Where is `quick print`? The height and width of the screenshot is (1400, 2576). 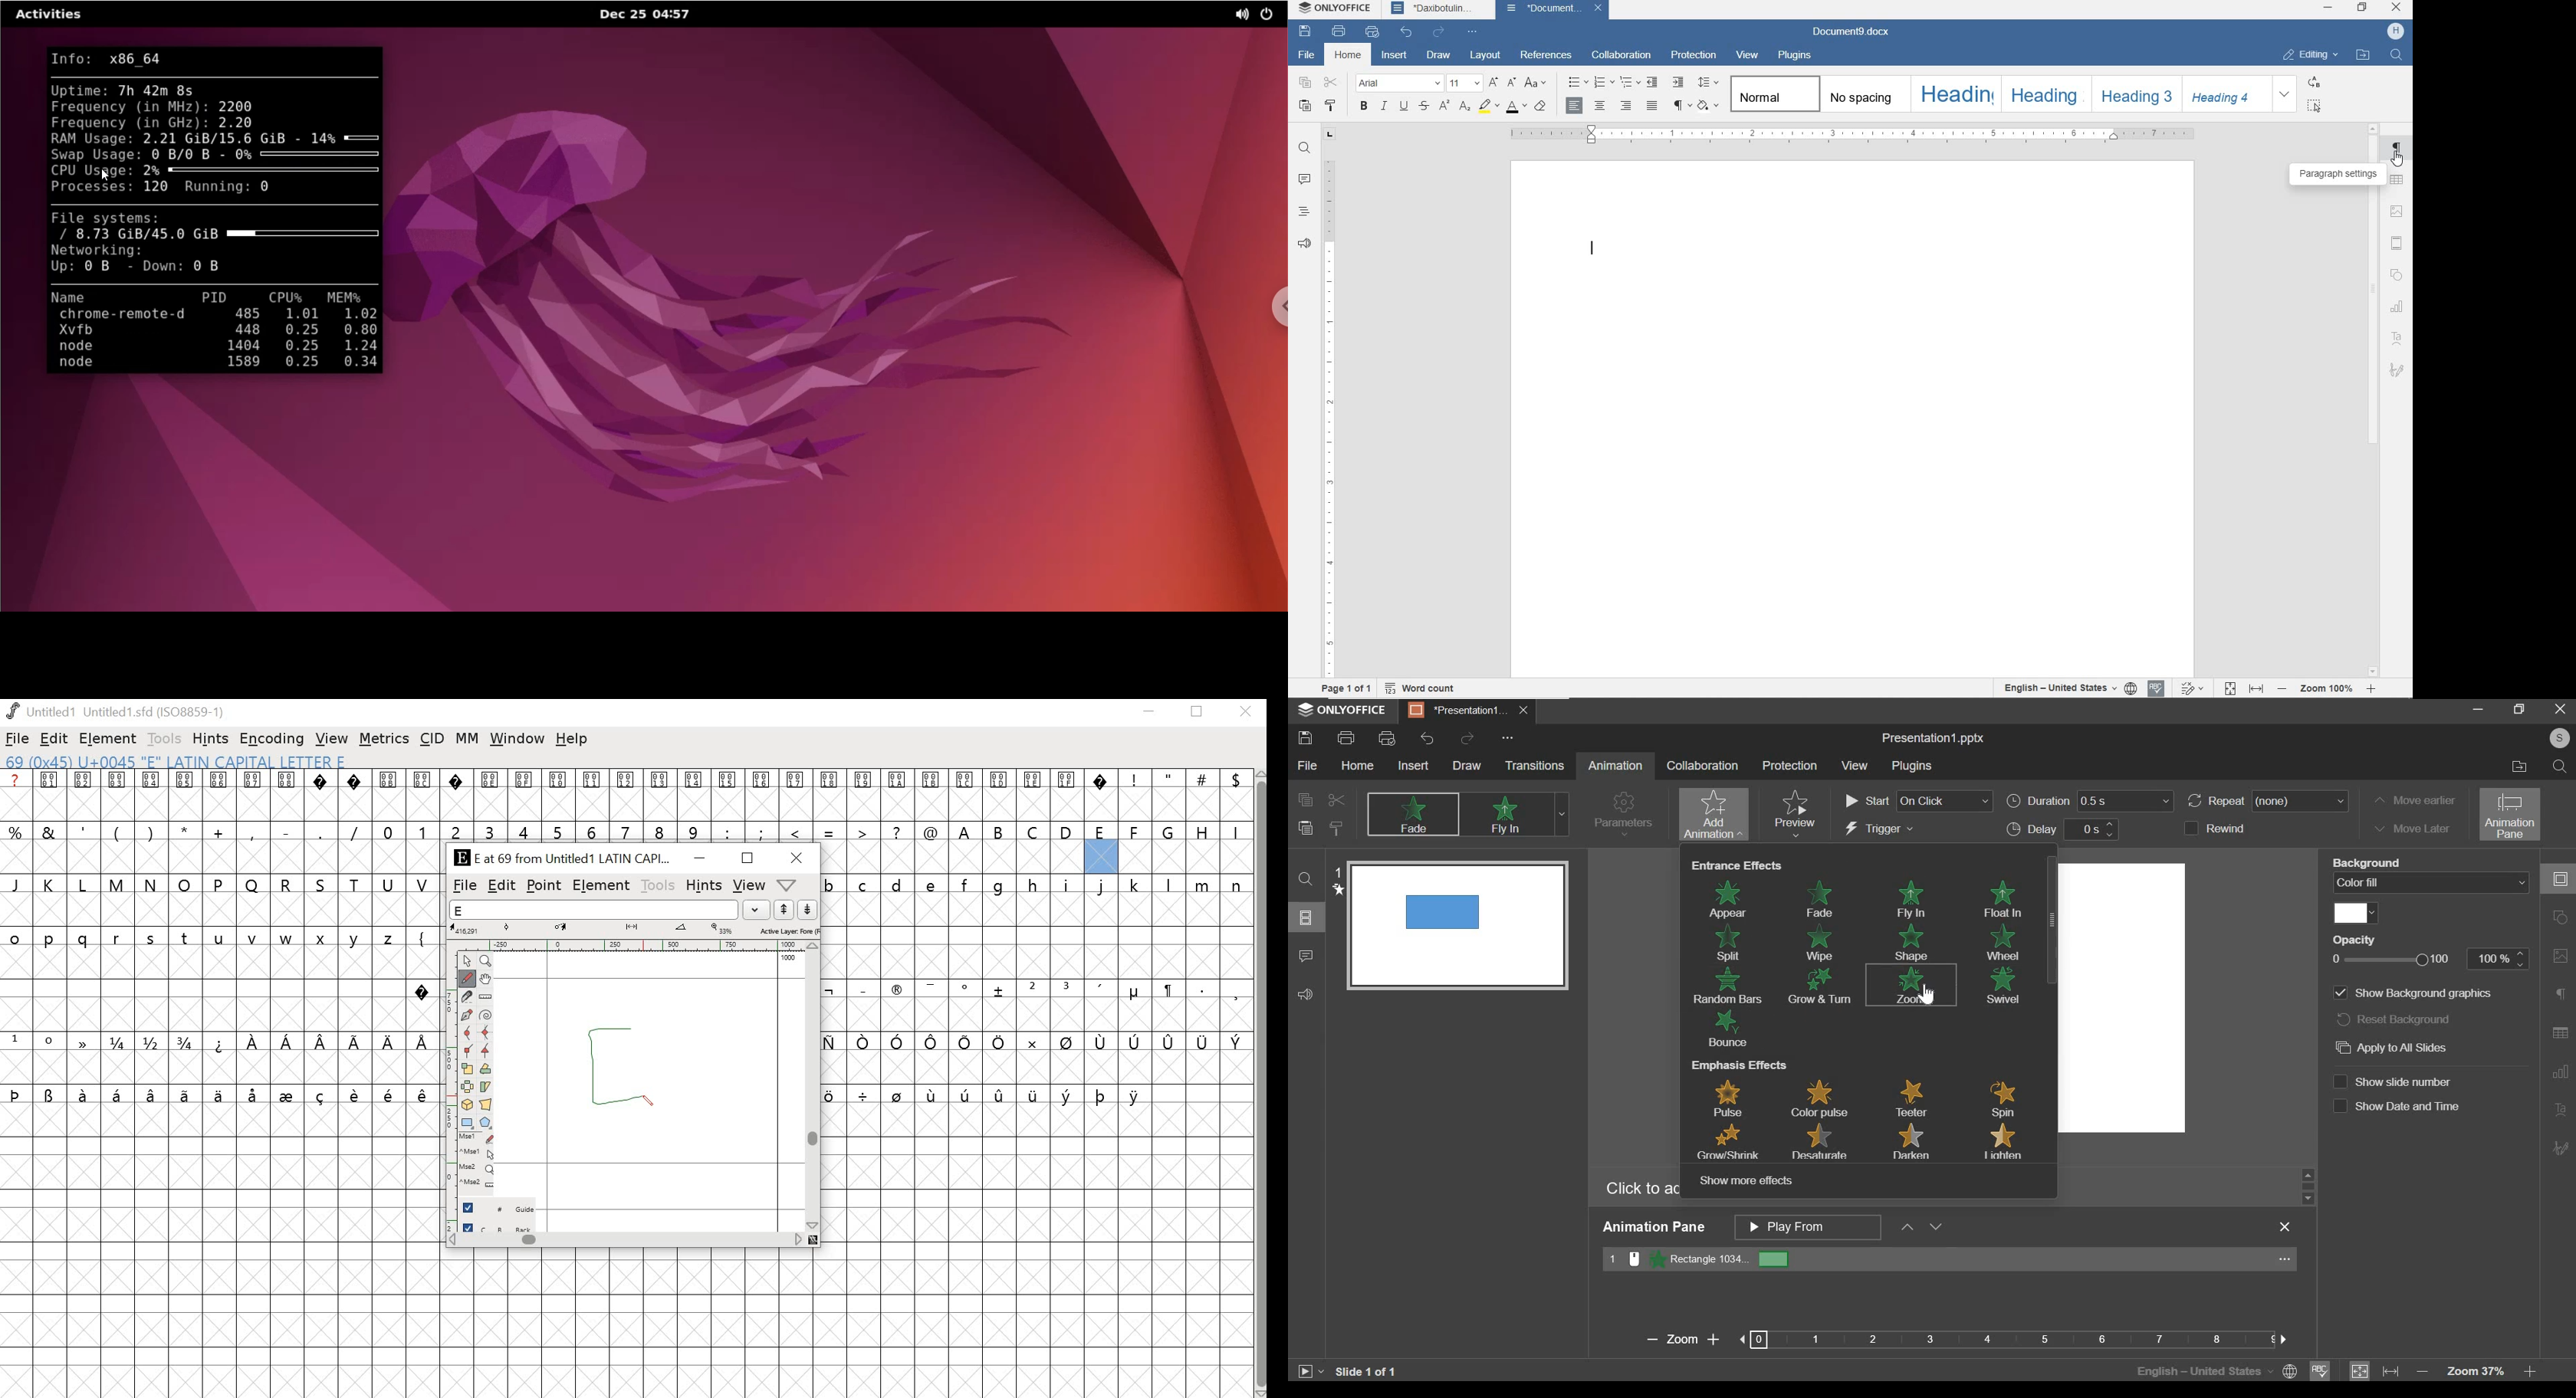
quick print is located at coordinates (1373, 32).